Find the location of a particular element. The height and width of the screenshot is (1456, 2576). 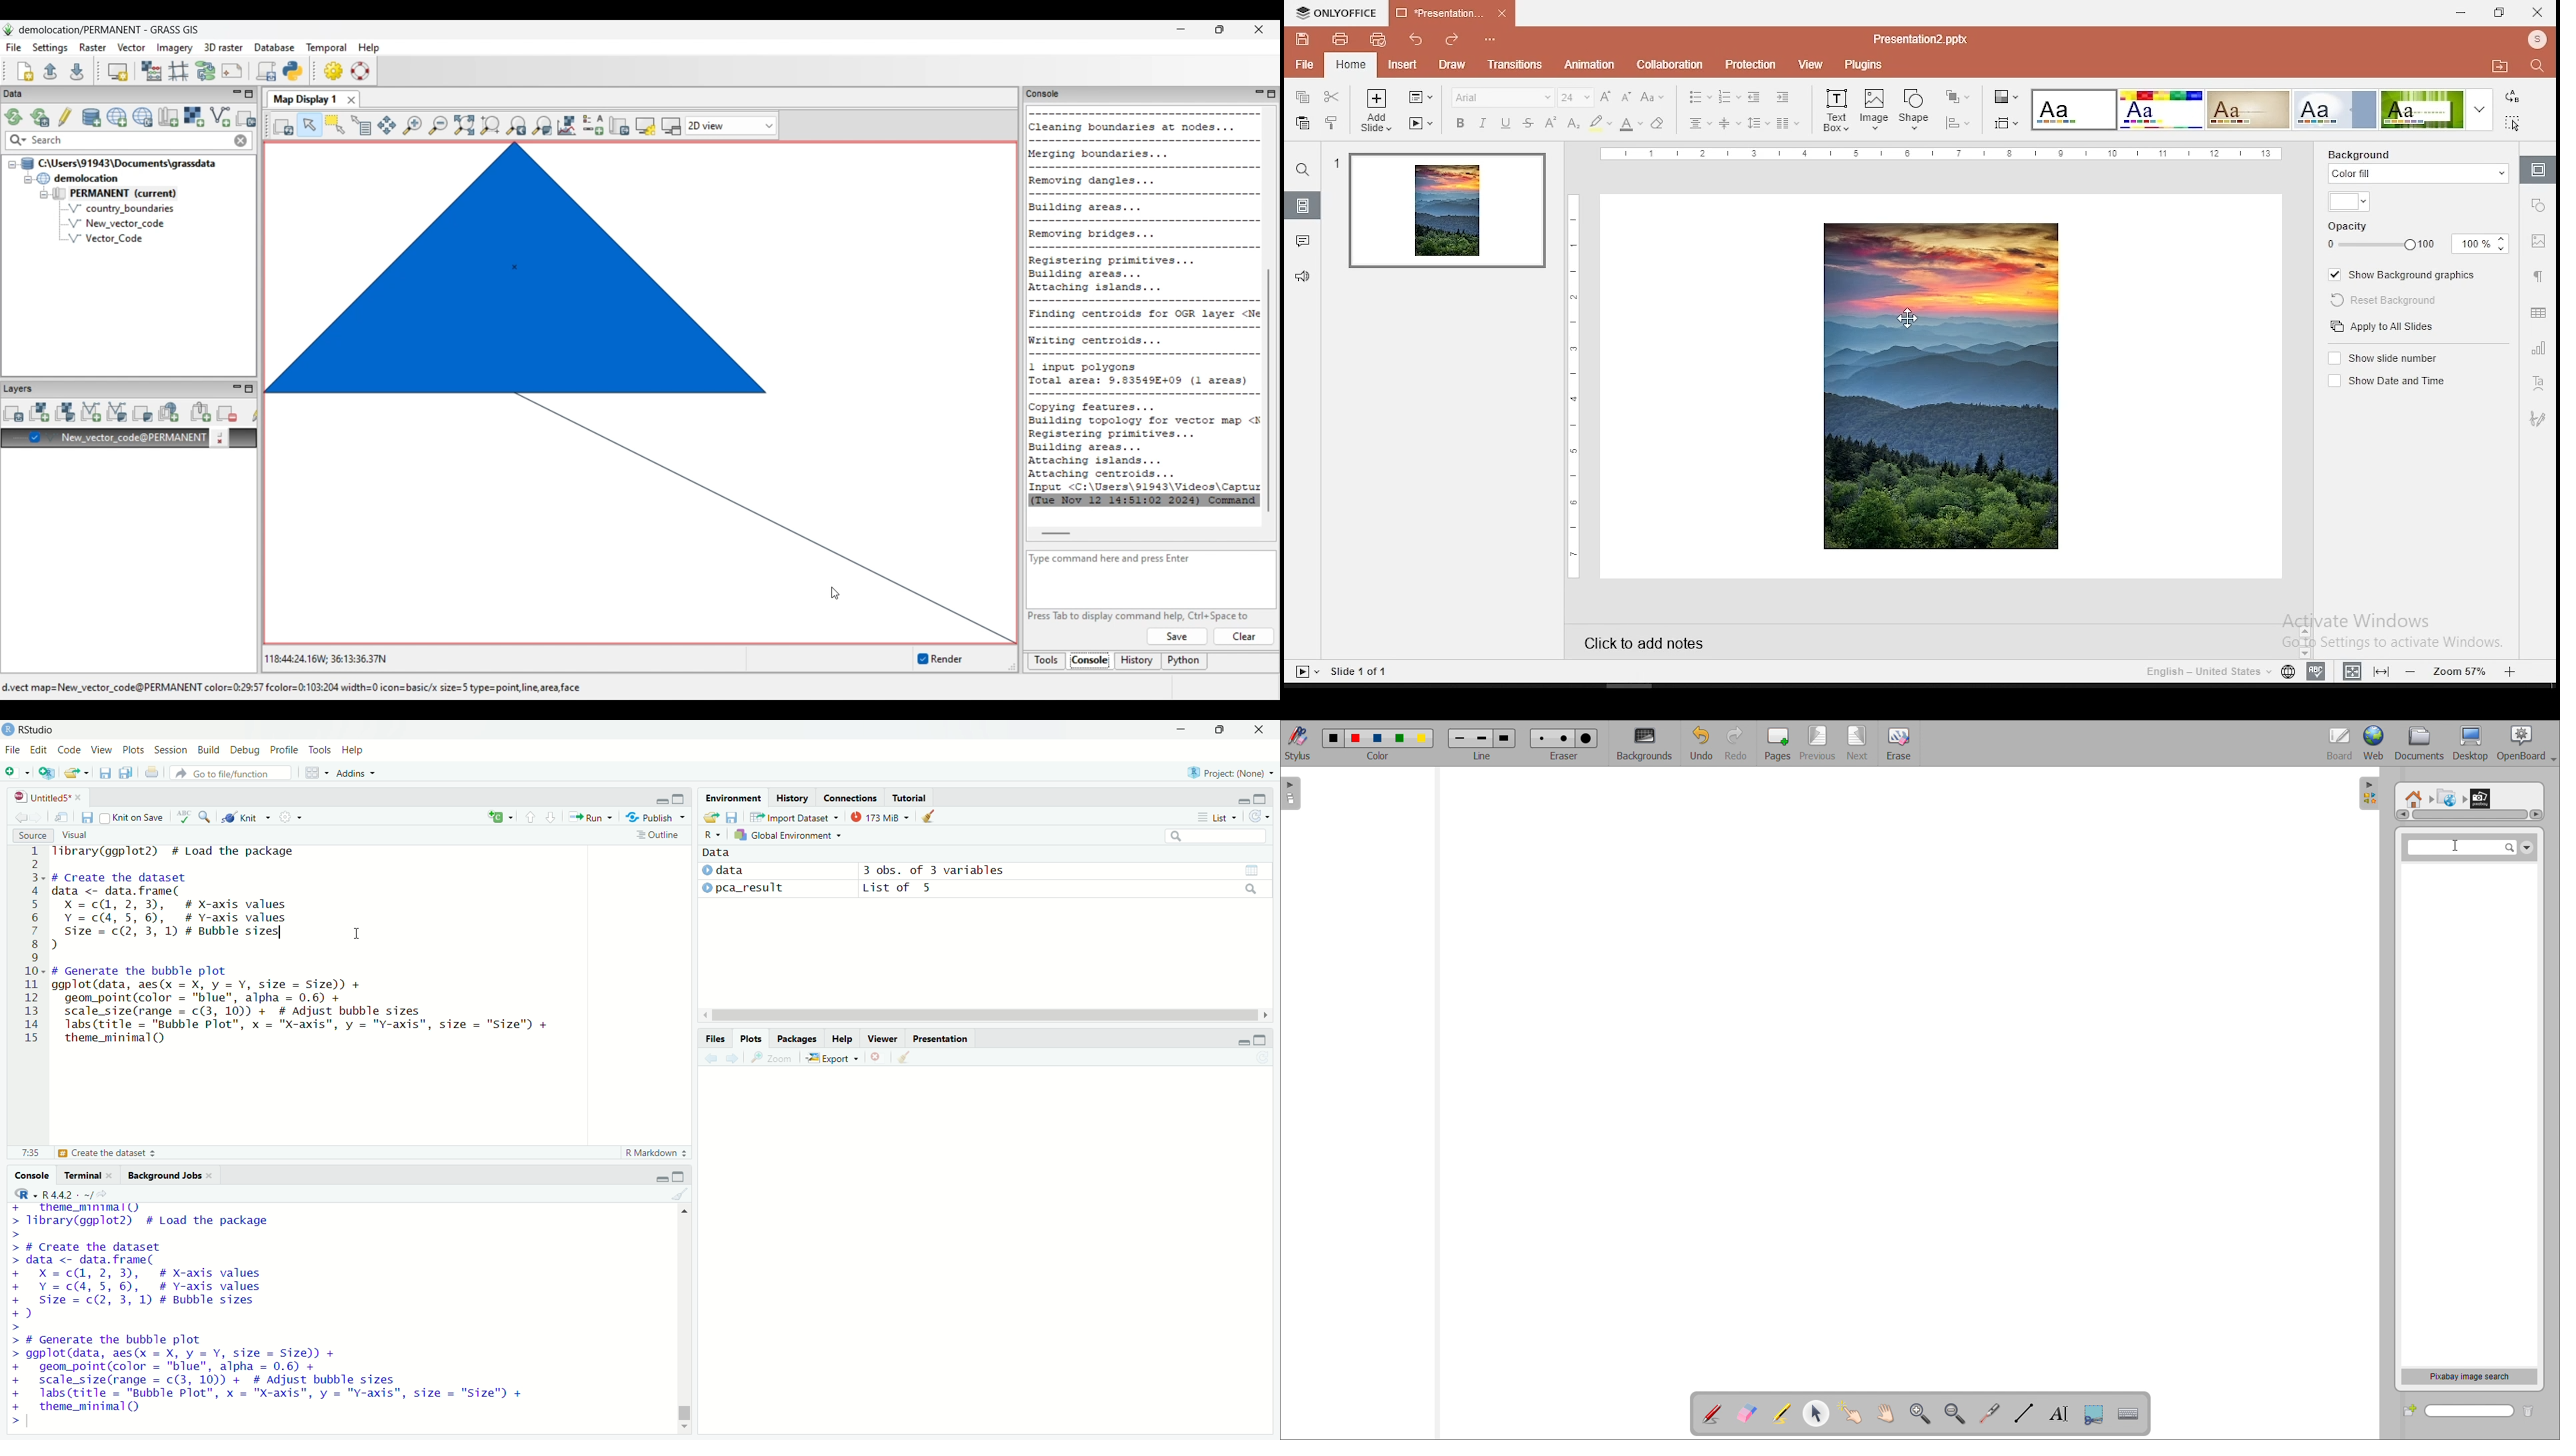

subscript is located at coordinates (1573, 122).